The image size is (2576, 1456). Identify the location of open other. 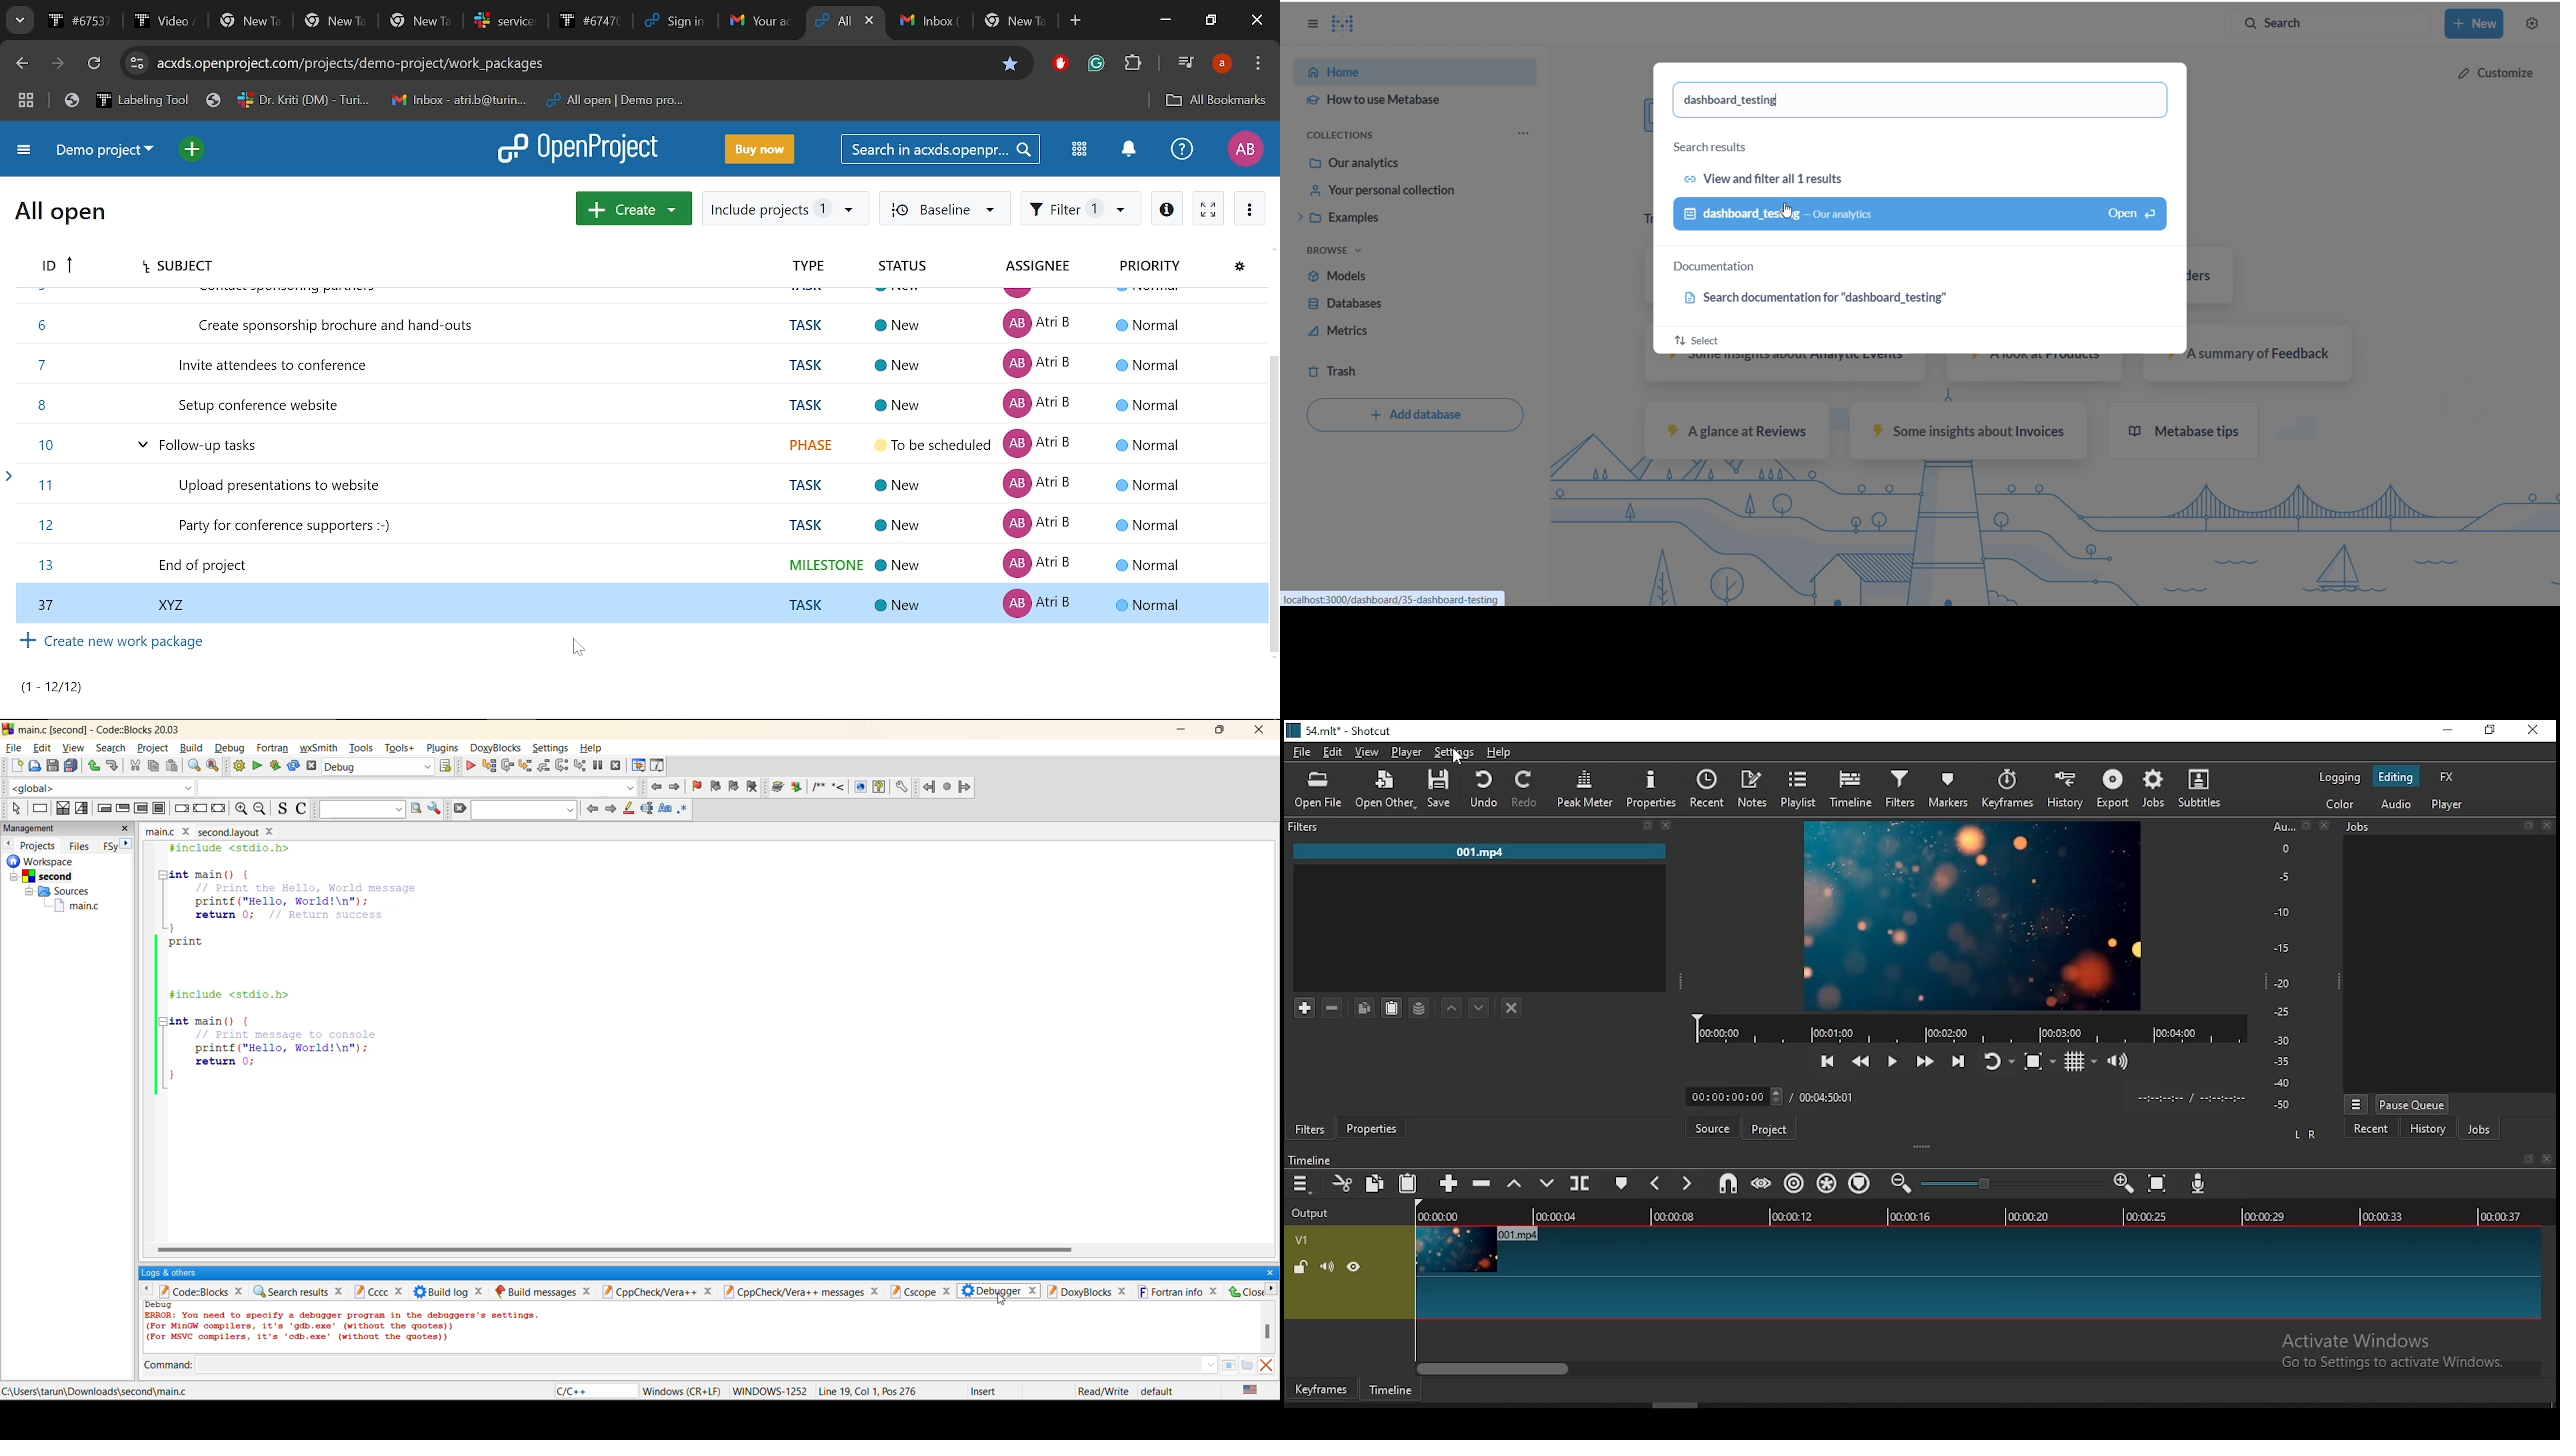
(1387, 788).